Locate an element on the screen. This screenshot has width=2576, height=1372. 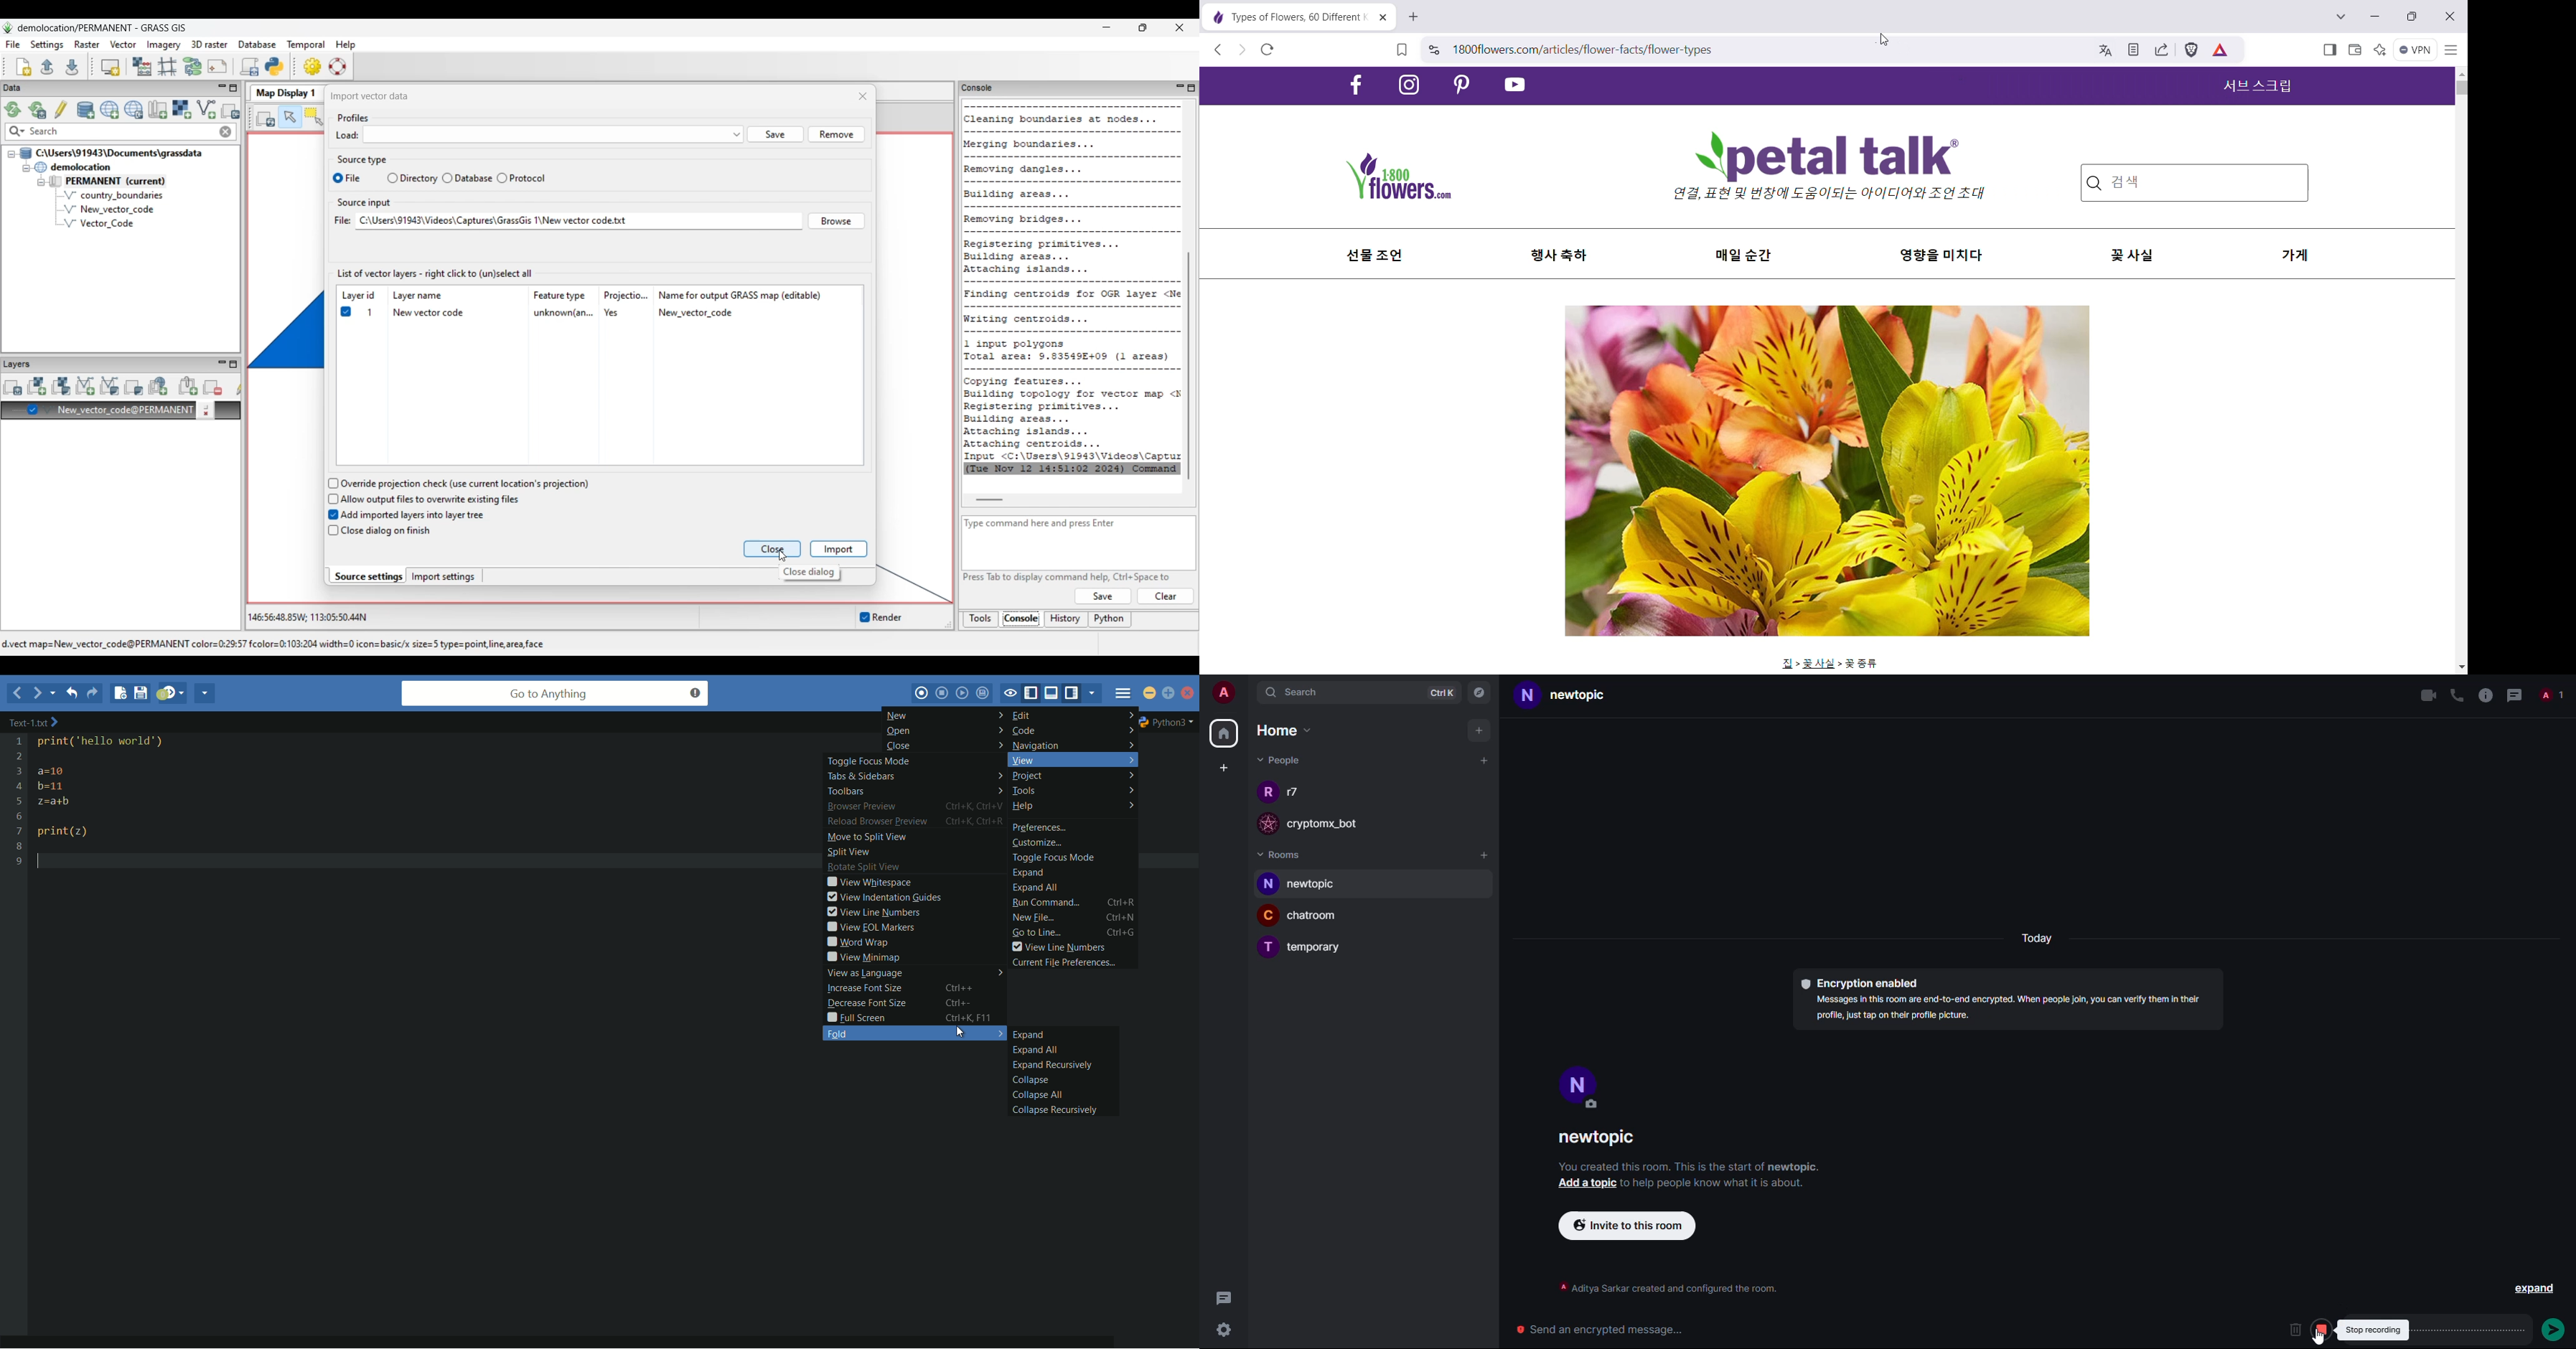
N is located at coordinates (1268, 885).